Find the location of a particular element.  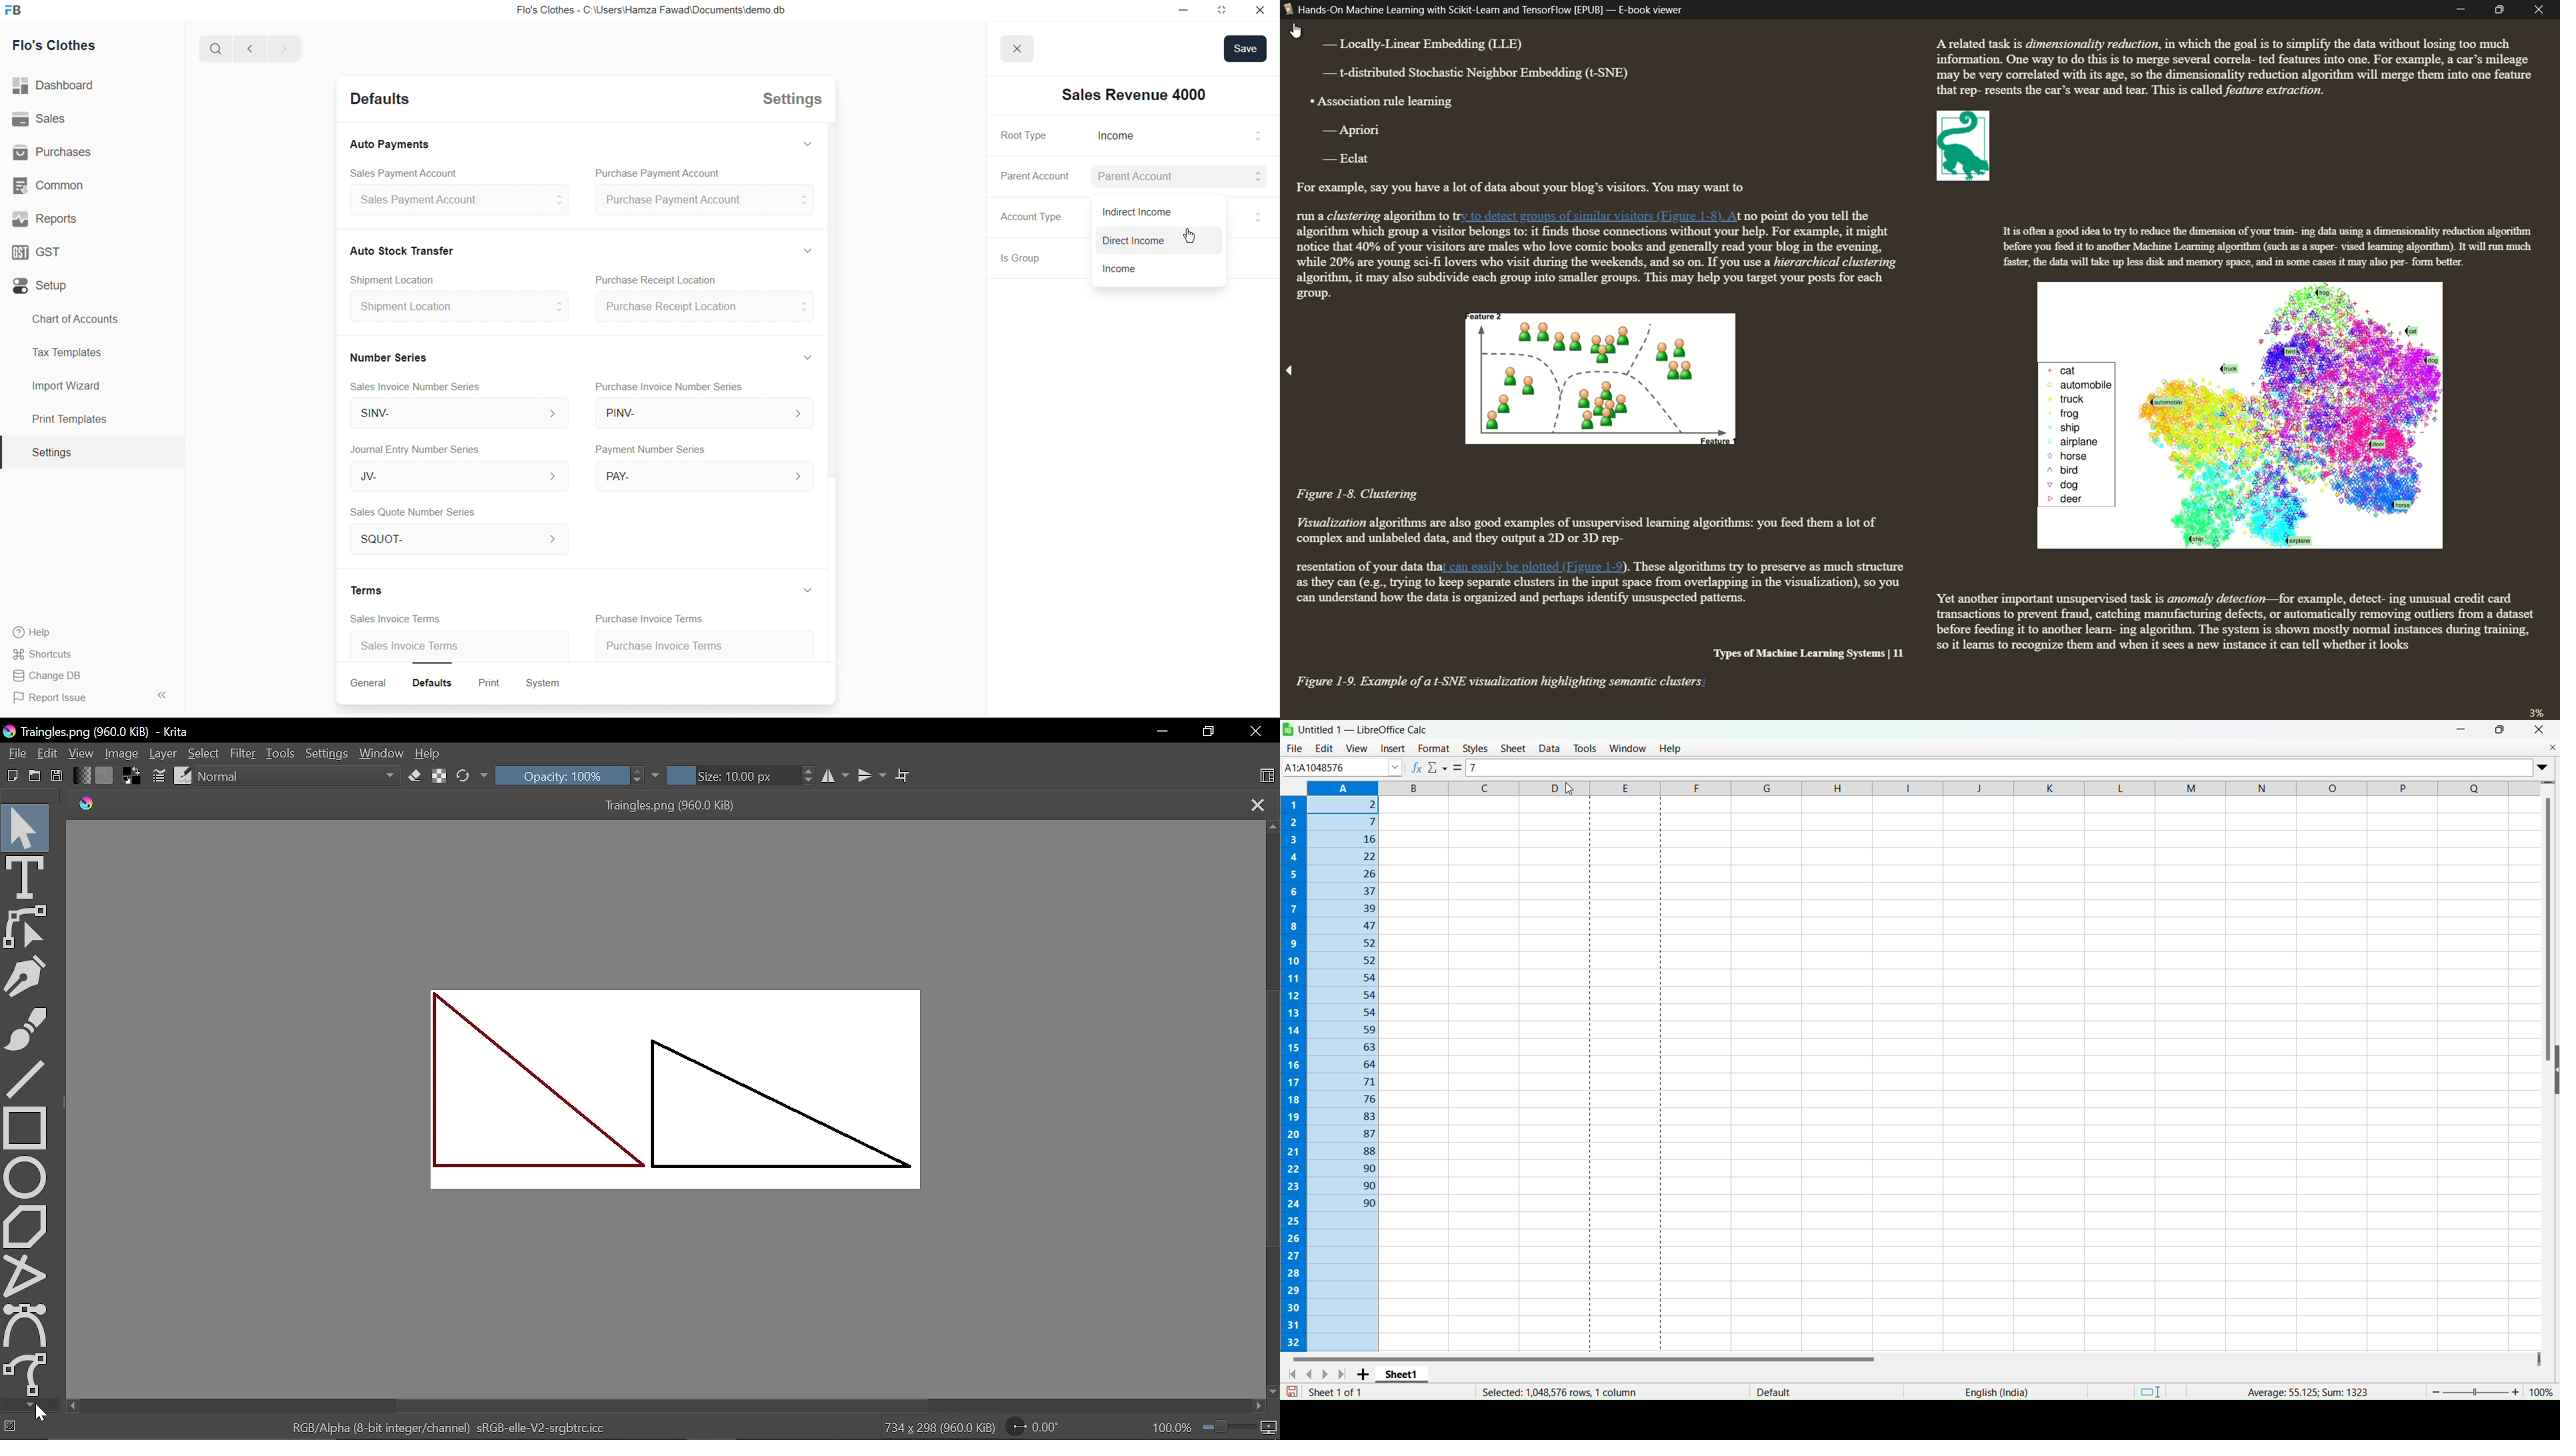

Report Issue is located at coordinates (54, 699).